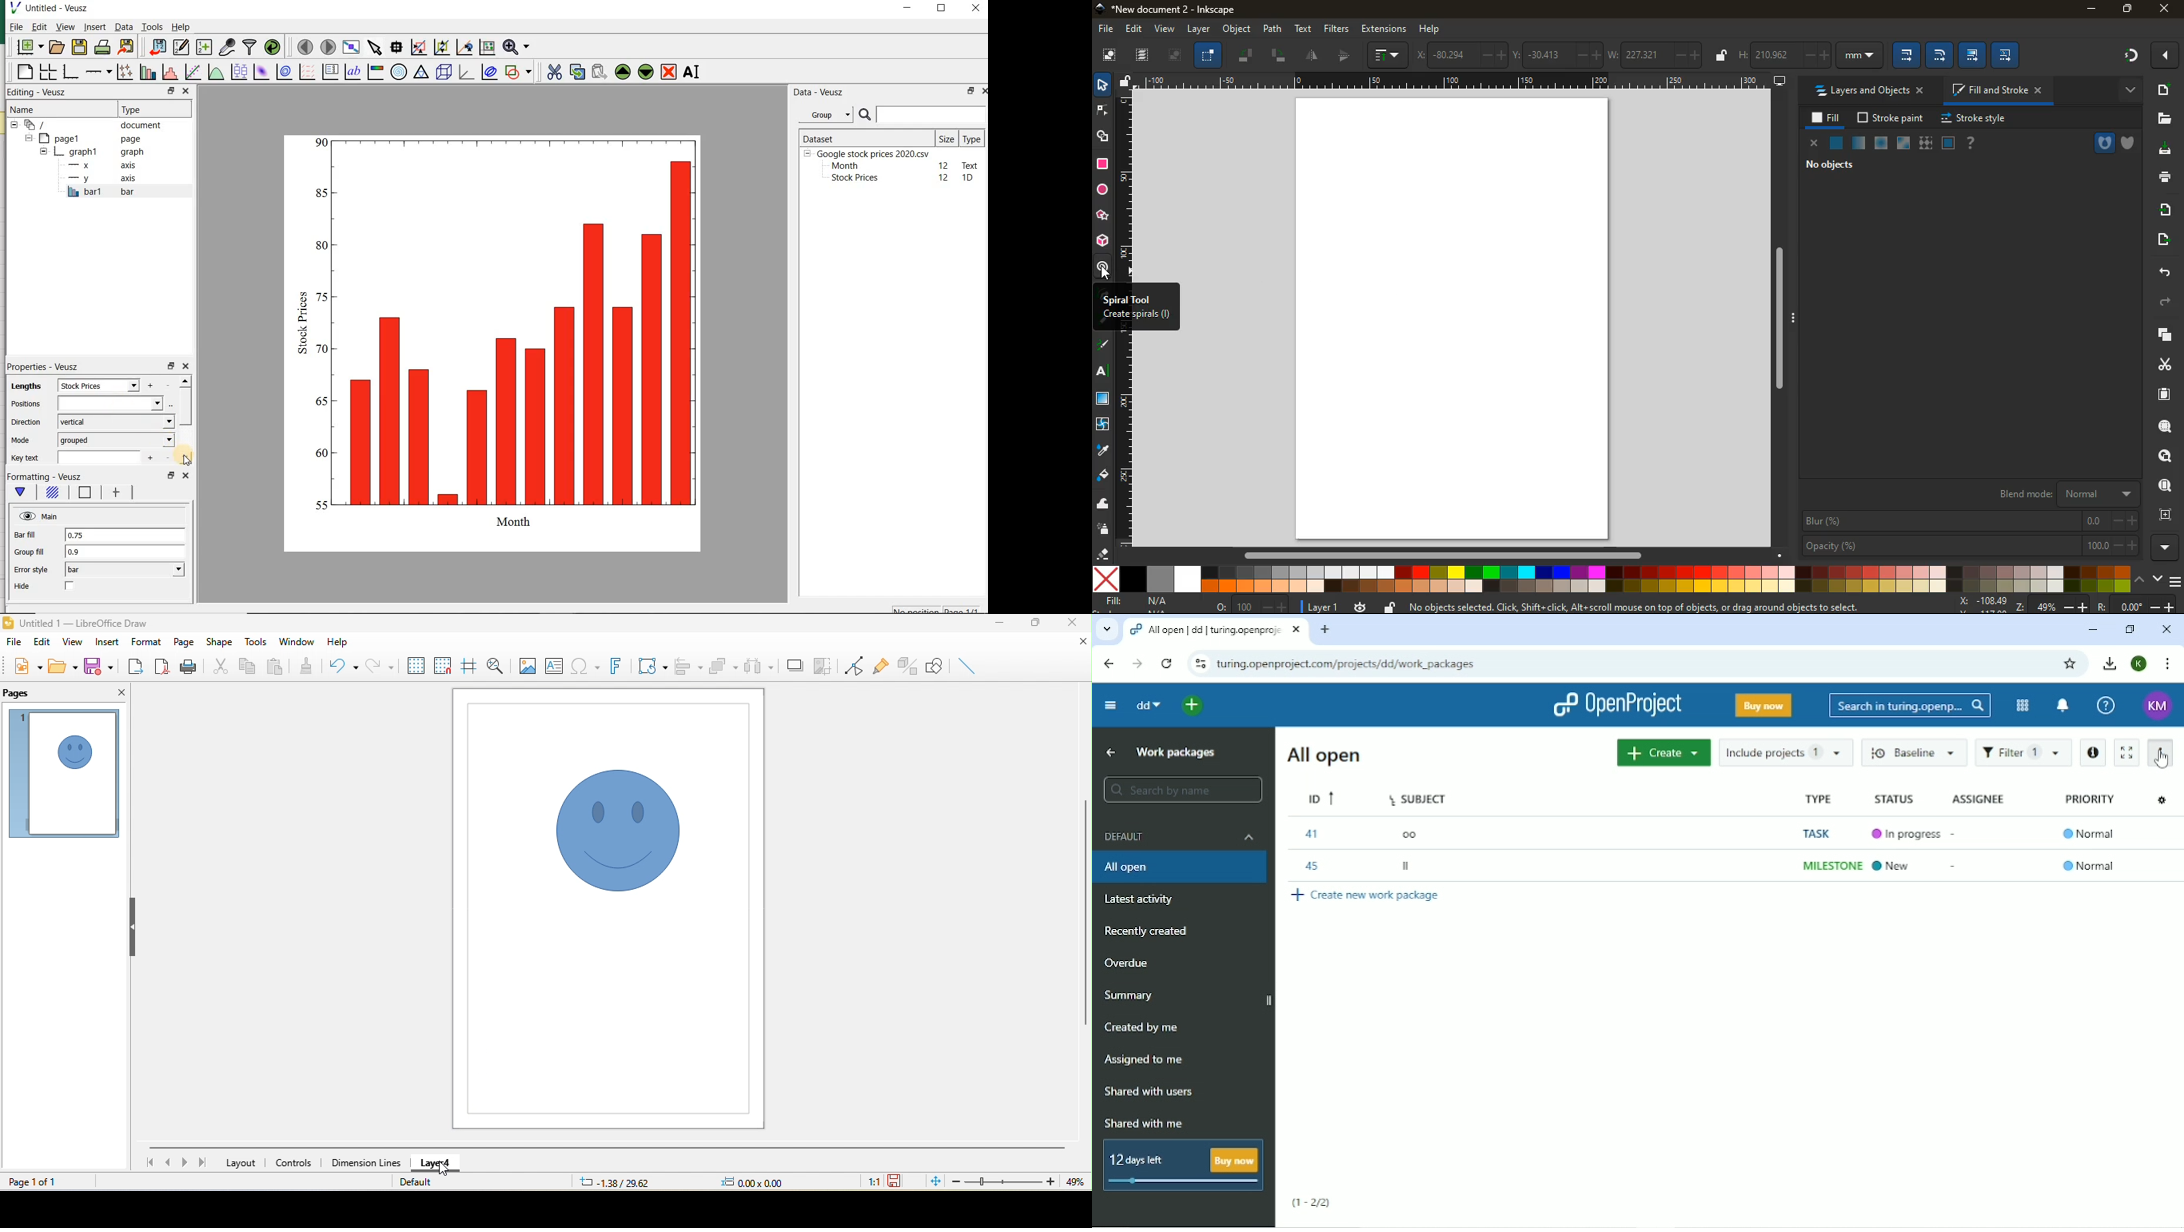 Image resolution: width=2184 pixels, height=1232 pixels. Describe the element at coordinates (1616, 705) in the screenshot. I see `OpenProject` at that location.